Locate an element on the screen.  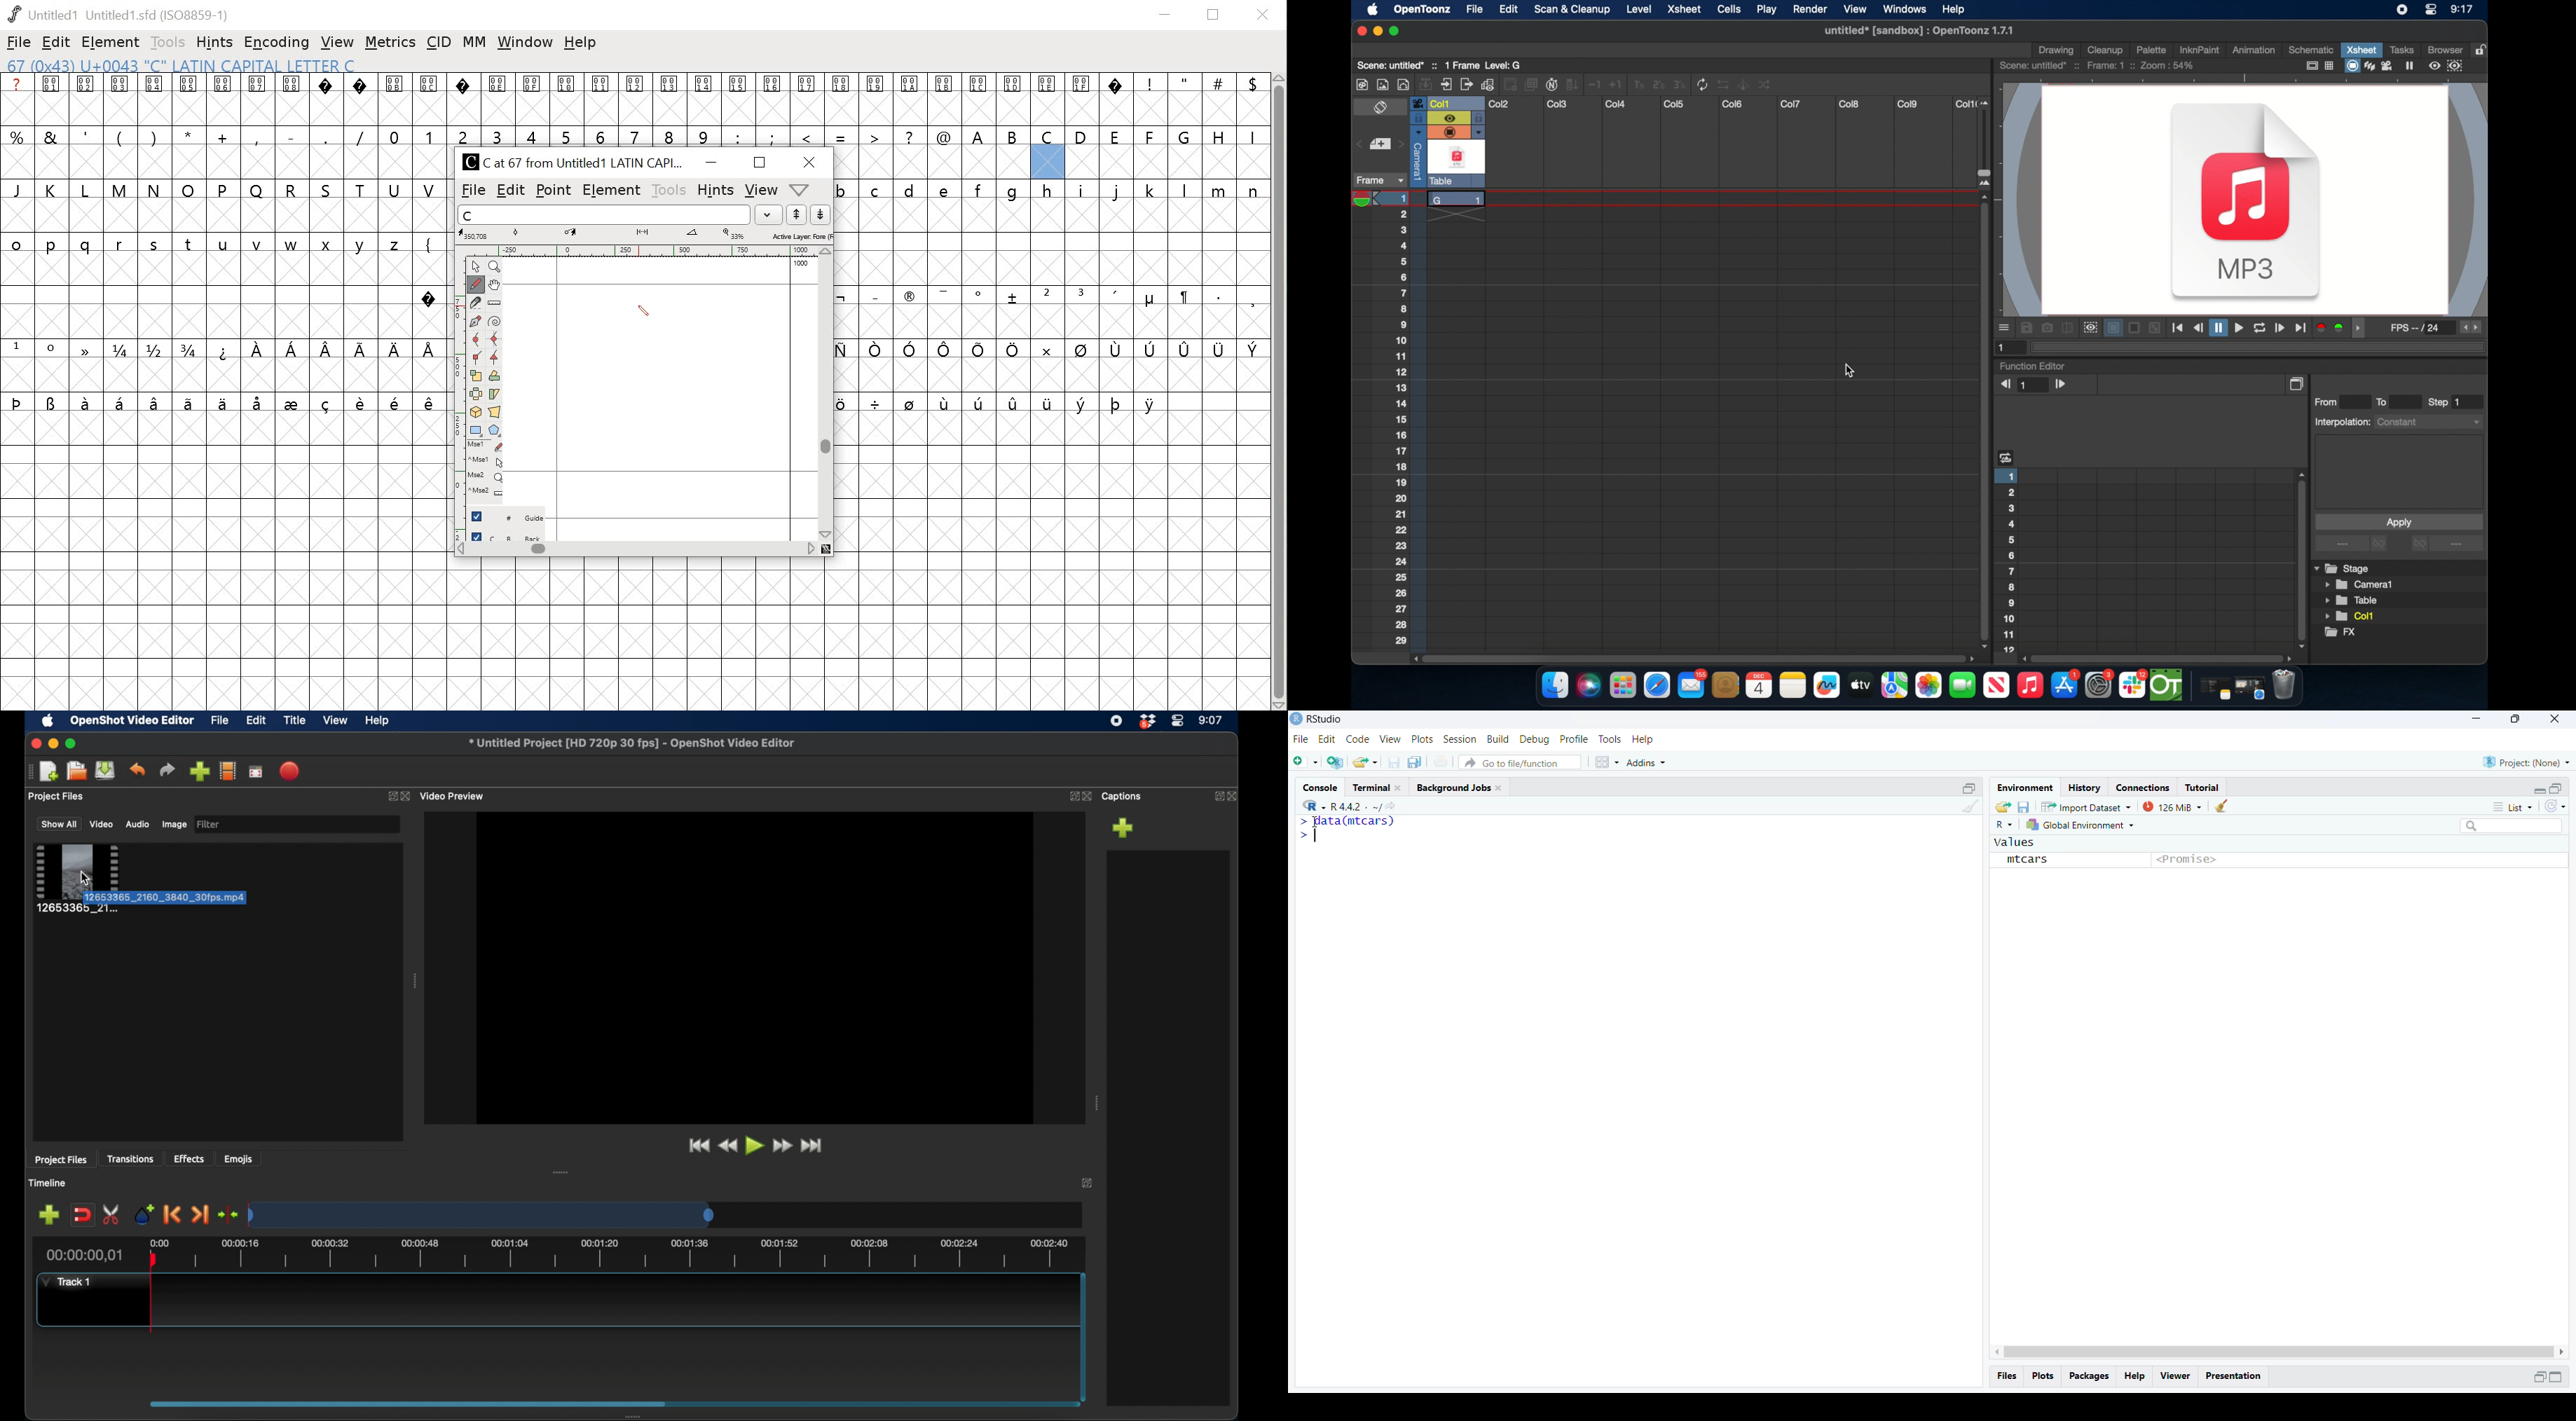
values is located at coordinates (2017, 842).